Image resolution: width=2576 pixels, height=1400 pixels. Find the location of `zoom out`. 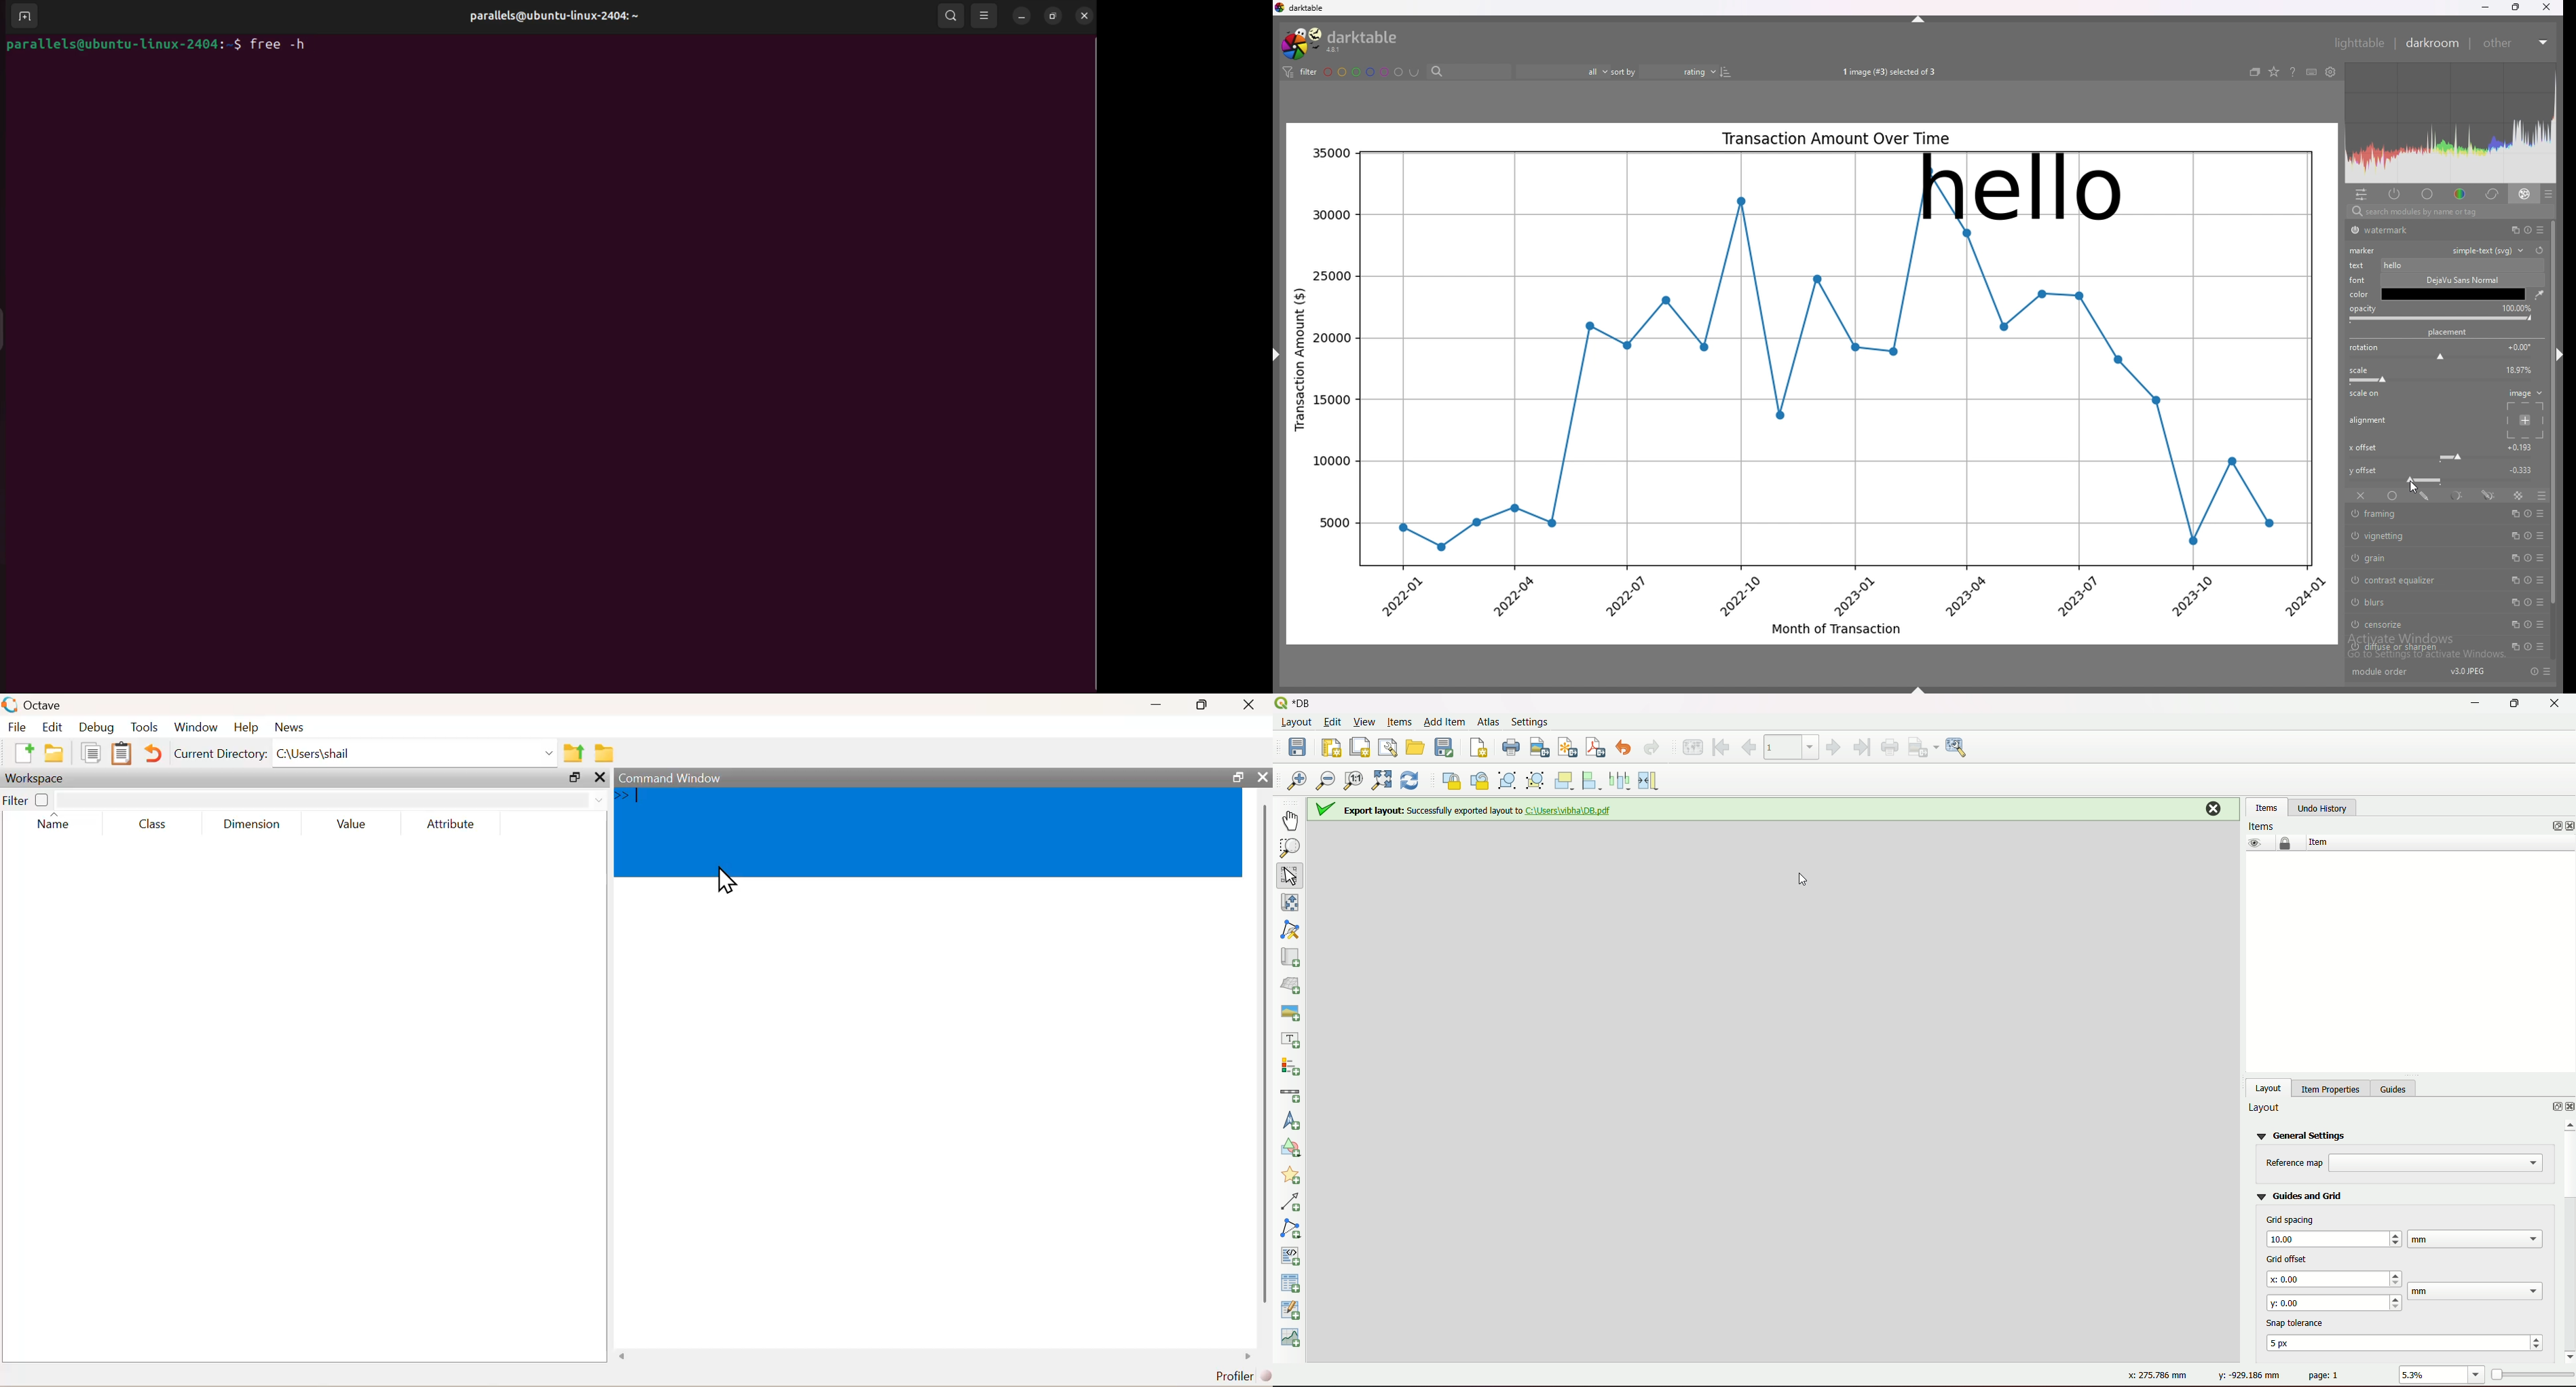

zoom out is located at coordinates (1326, 782).